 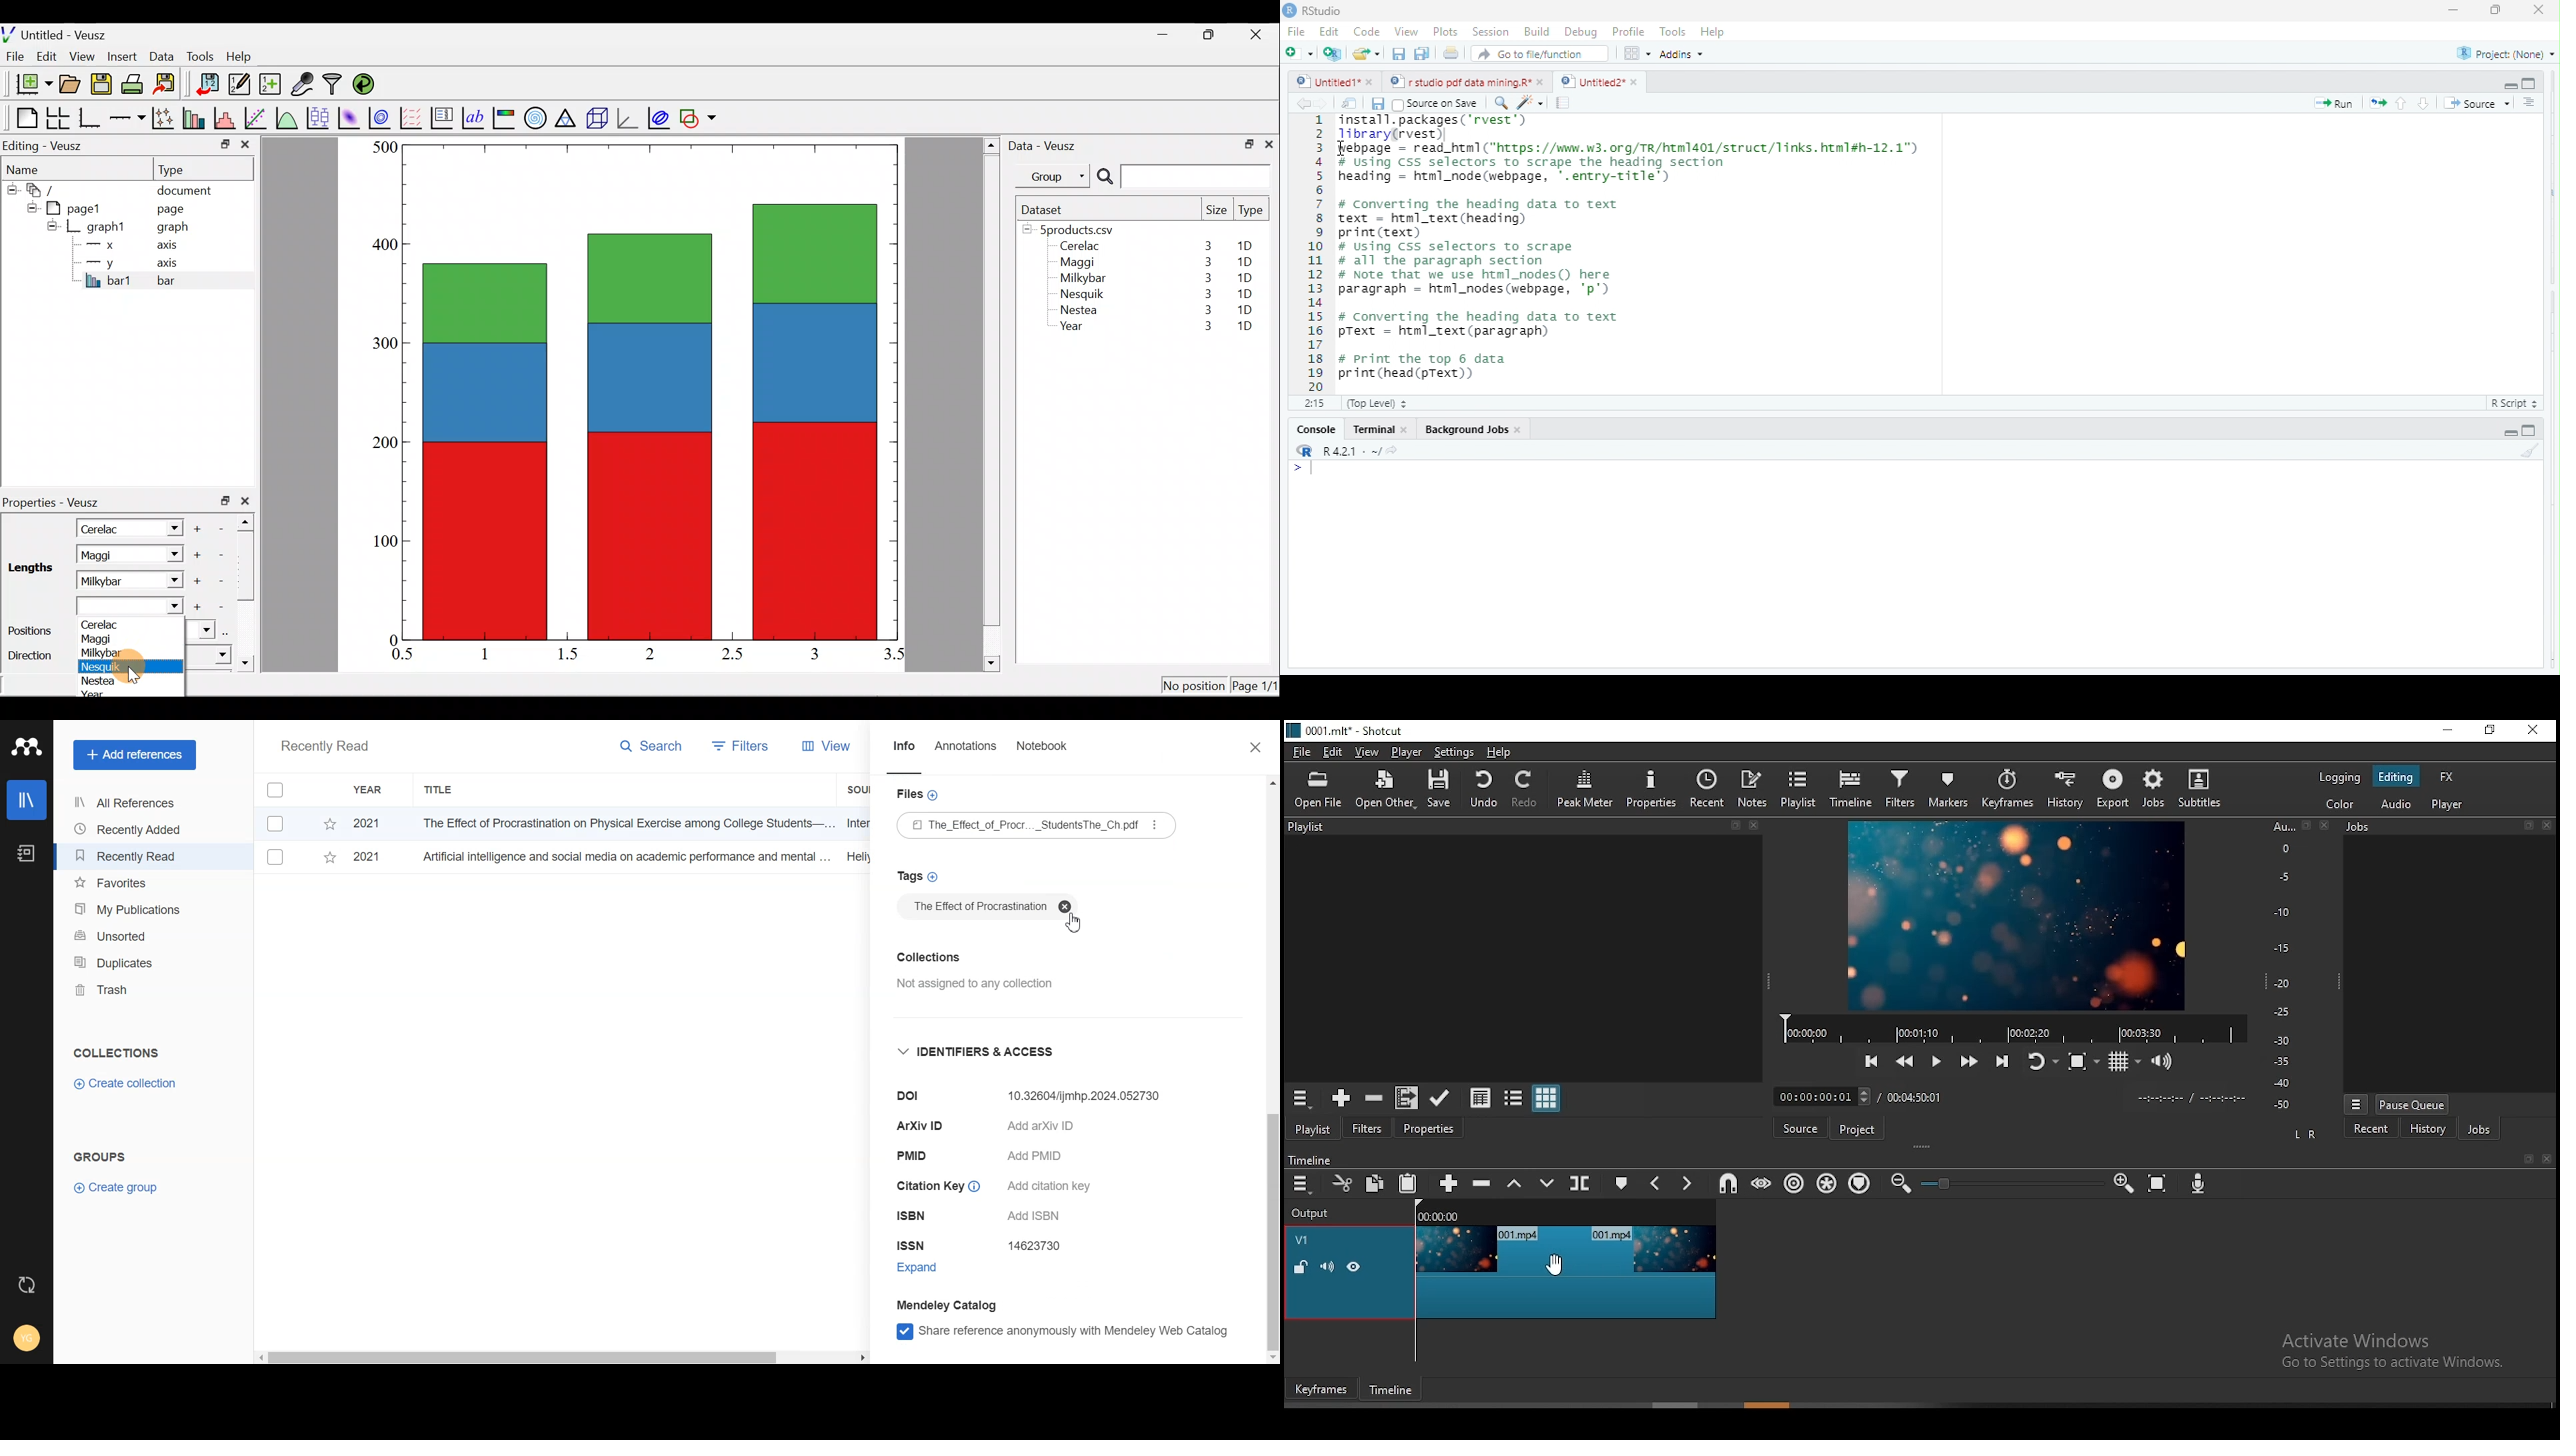 What do you see at coordinates (59, 33) in the screenshot?
I see `Untitled - Veusz` at bounding box center [59, 33].